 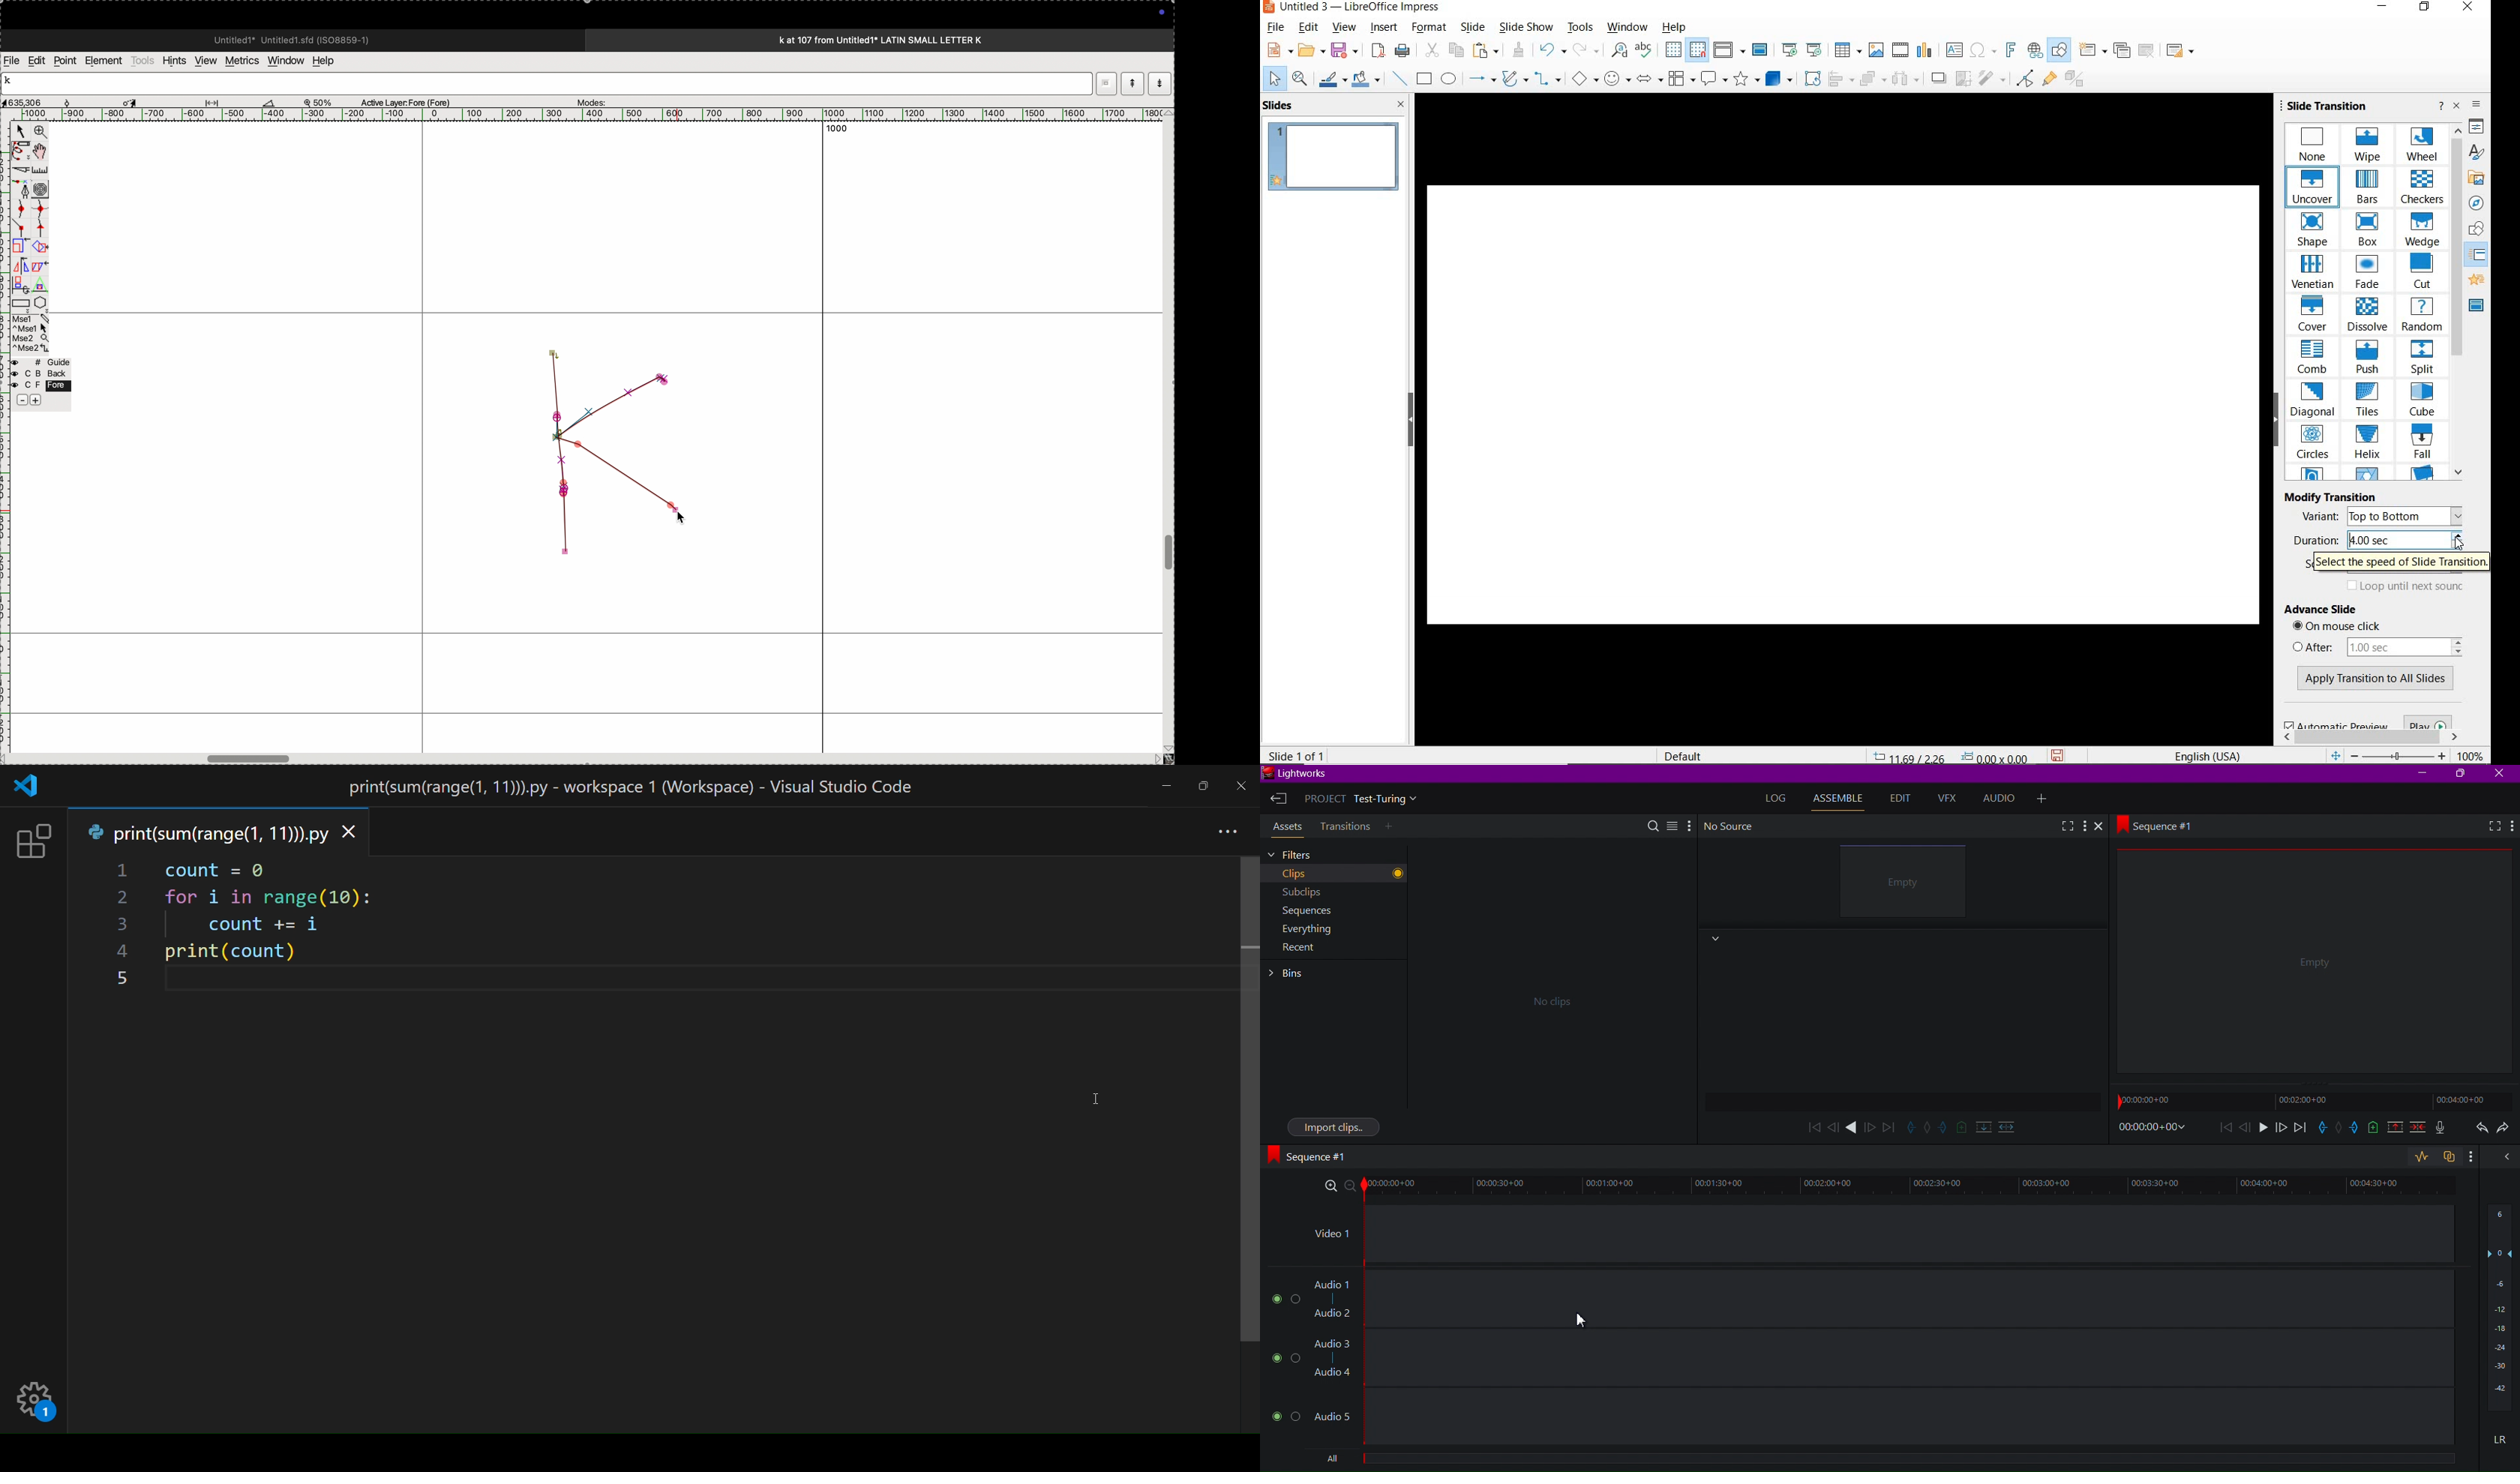 I want to click on CLOSE, so click(x=1402, y=104).